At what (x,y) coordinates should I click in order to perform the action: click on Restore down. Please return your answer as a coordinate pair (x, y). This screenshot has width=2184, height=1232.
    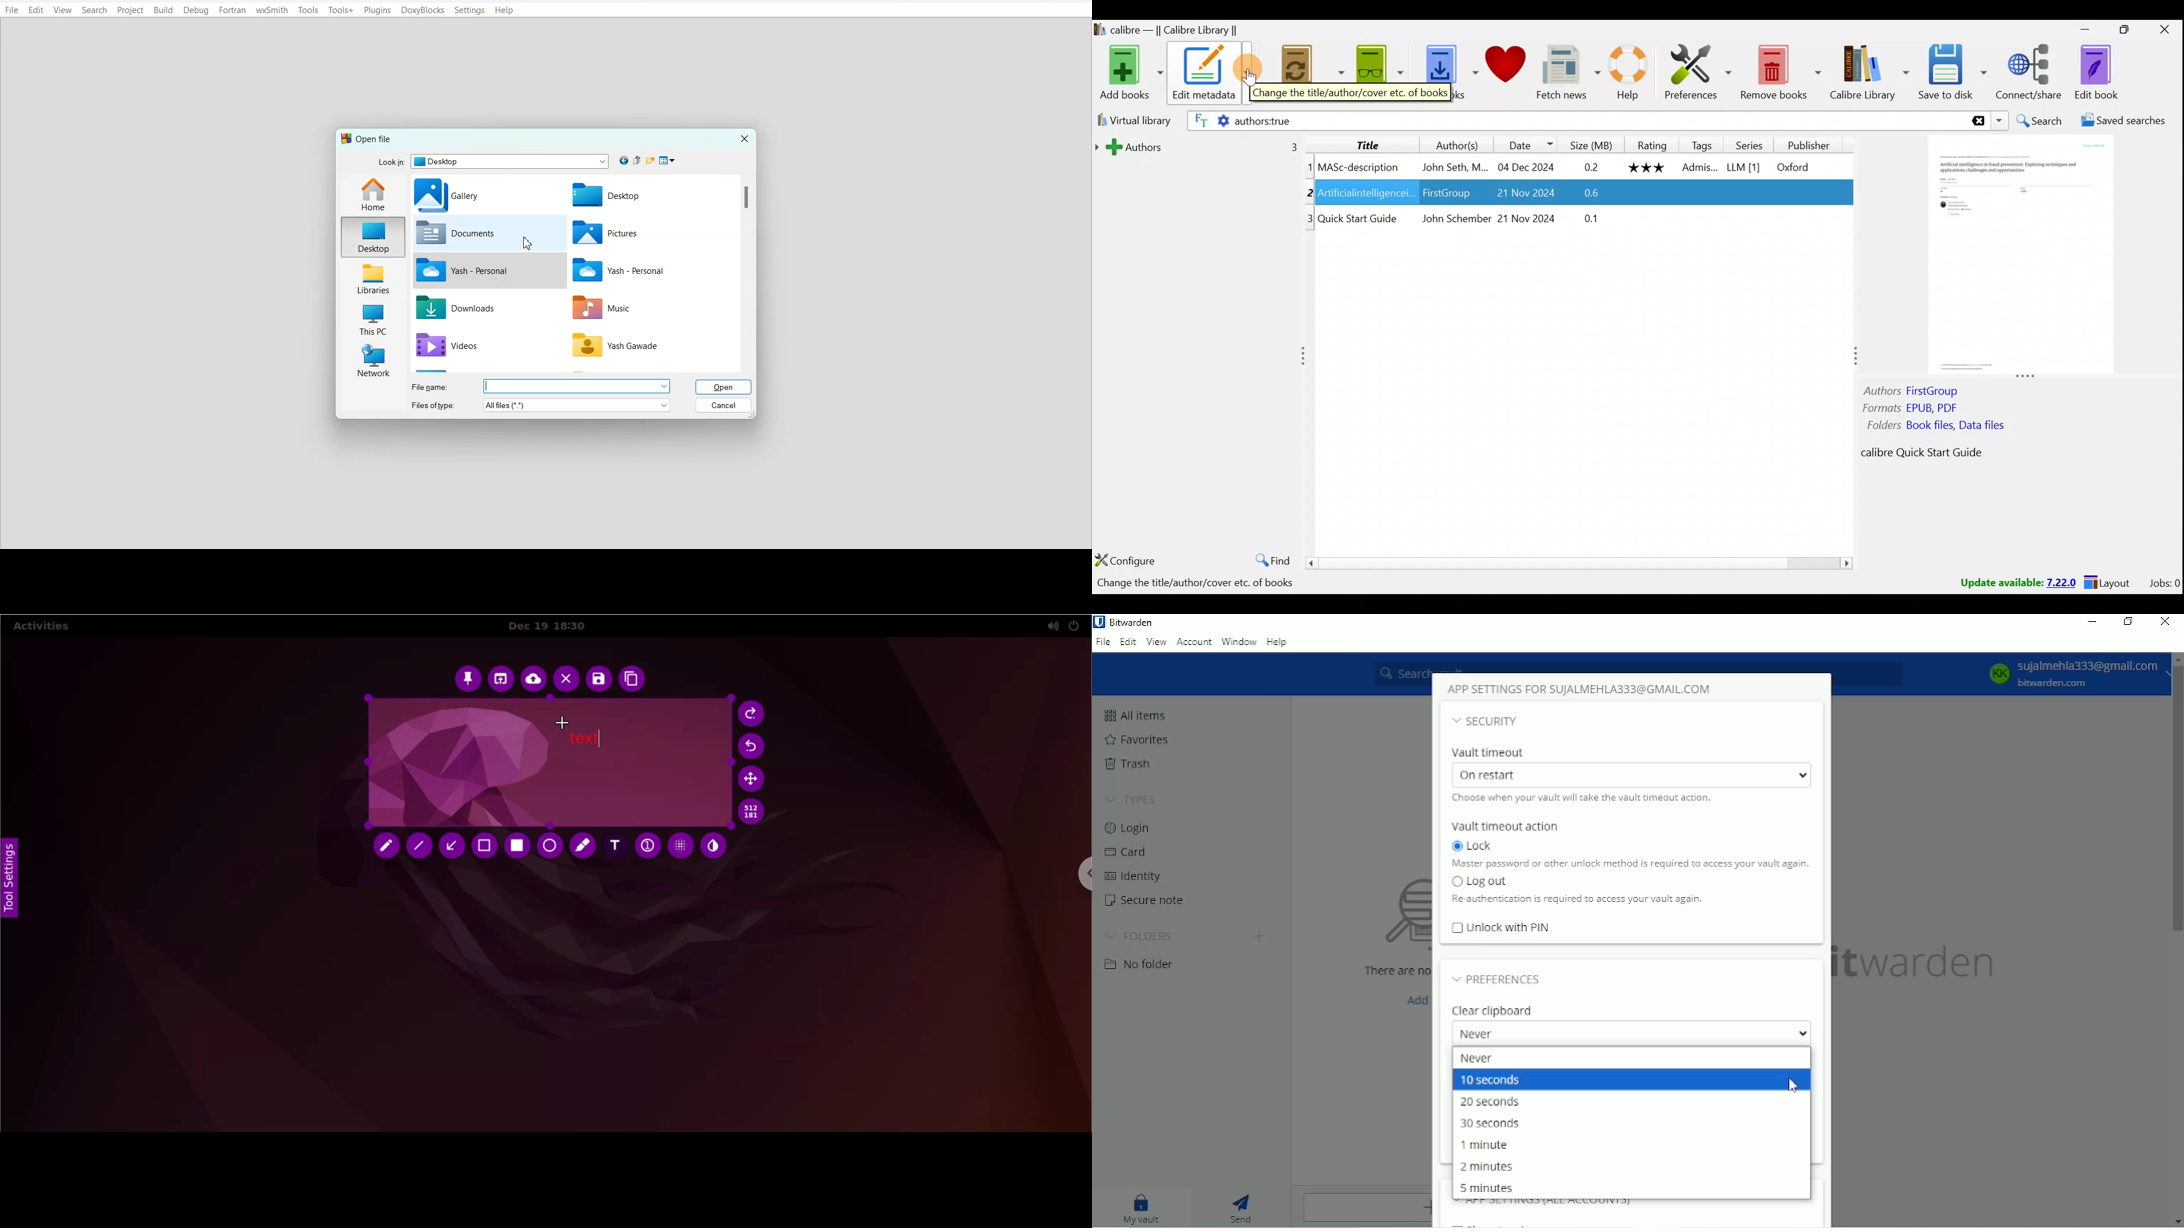
    Looking at the image, I should click on (2128, 621).